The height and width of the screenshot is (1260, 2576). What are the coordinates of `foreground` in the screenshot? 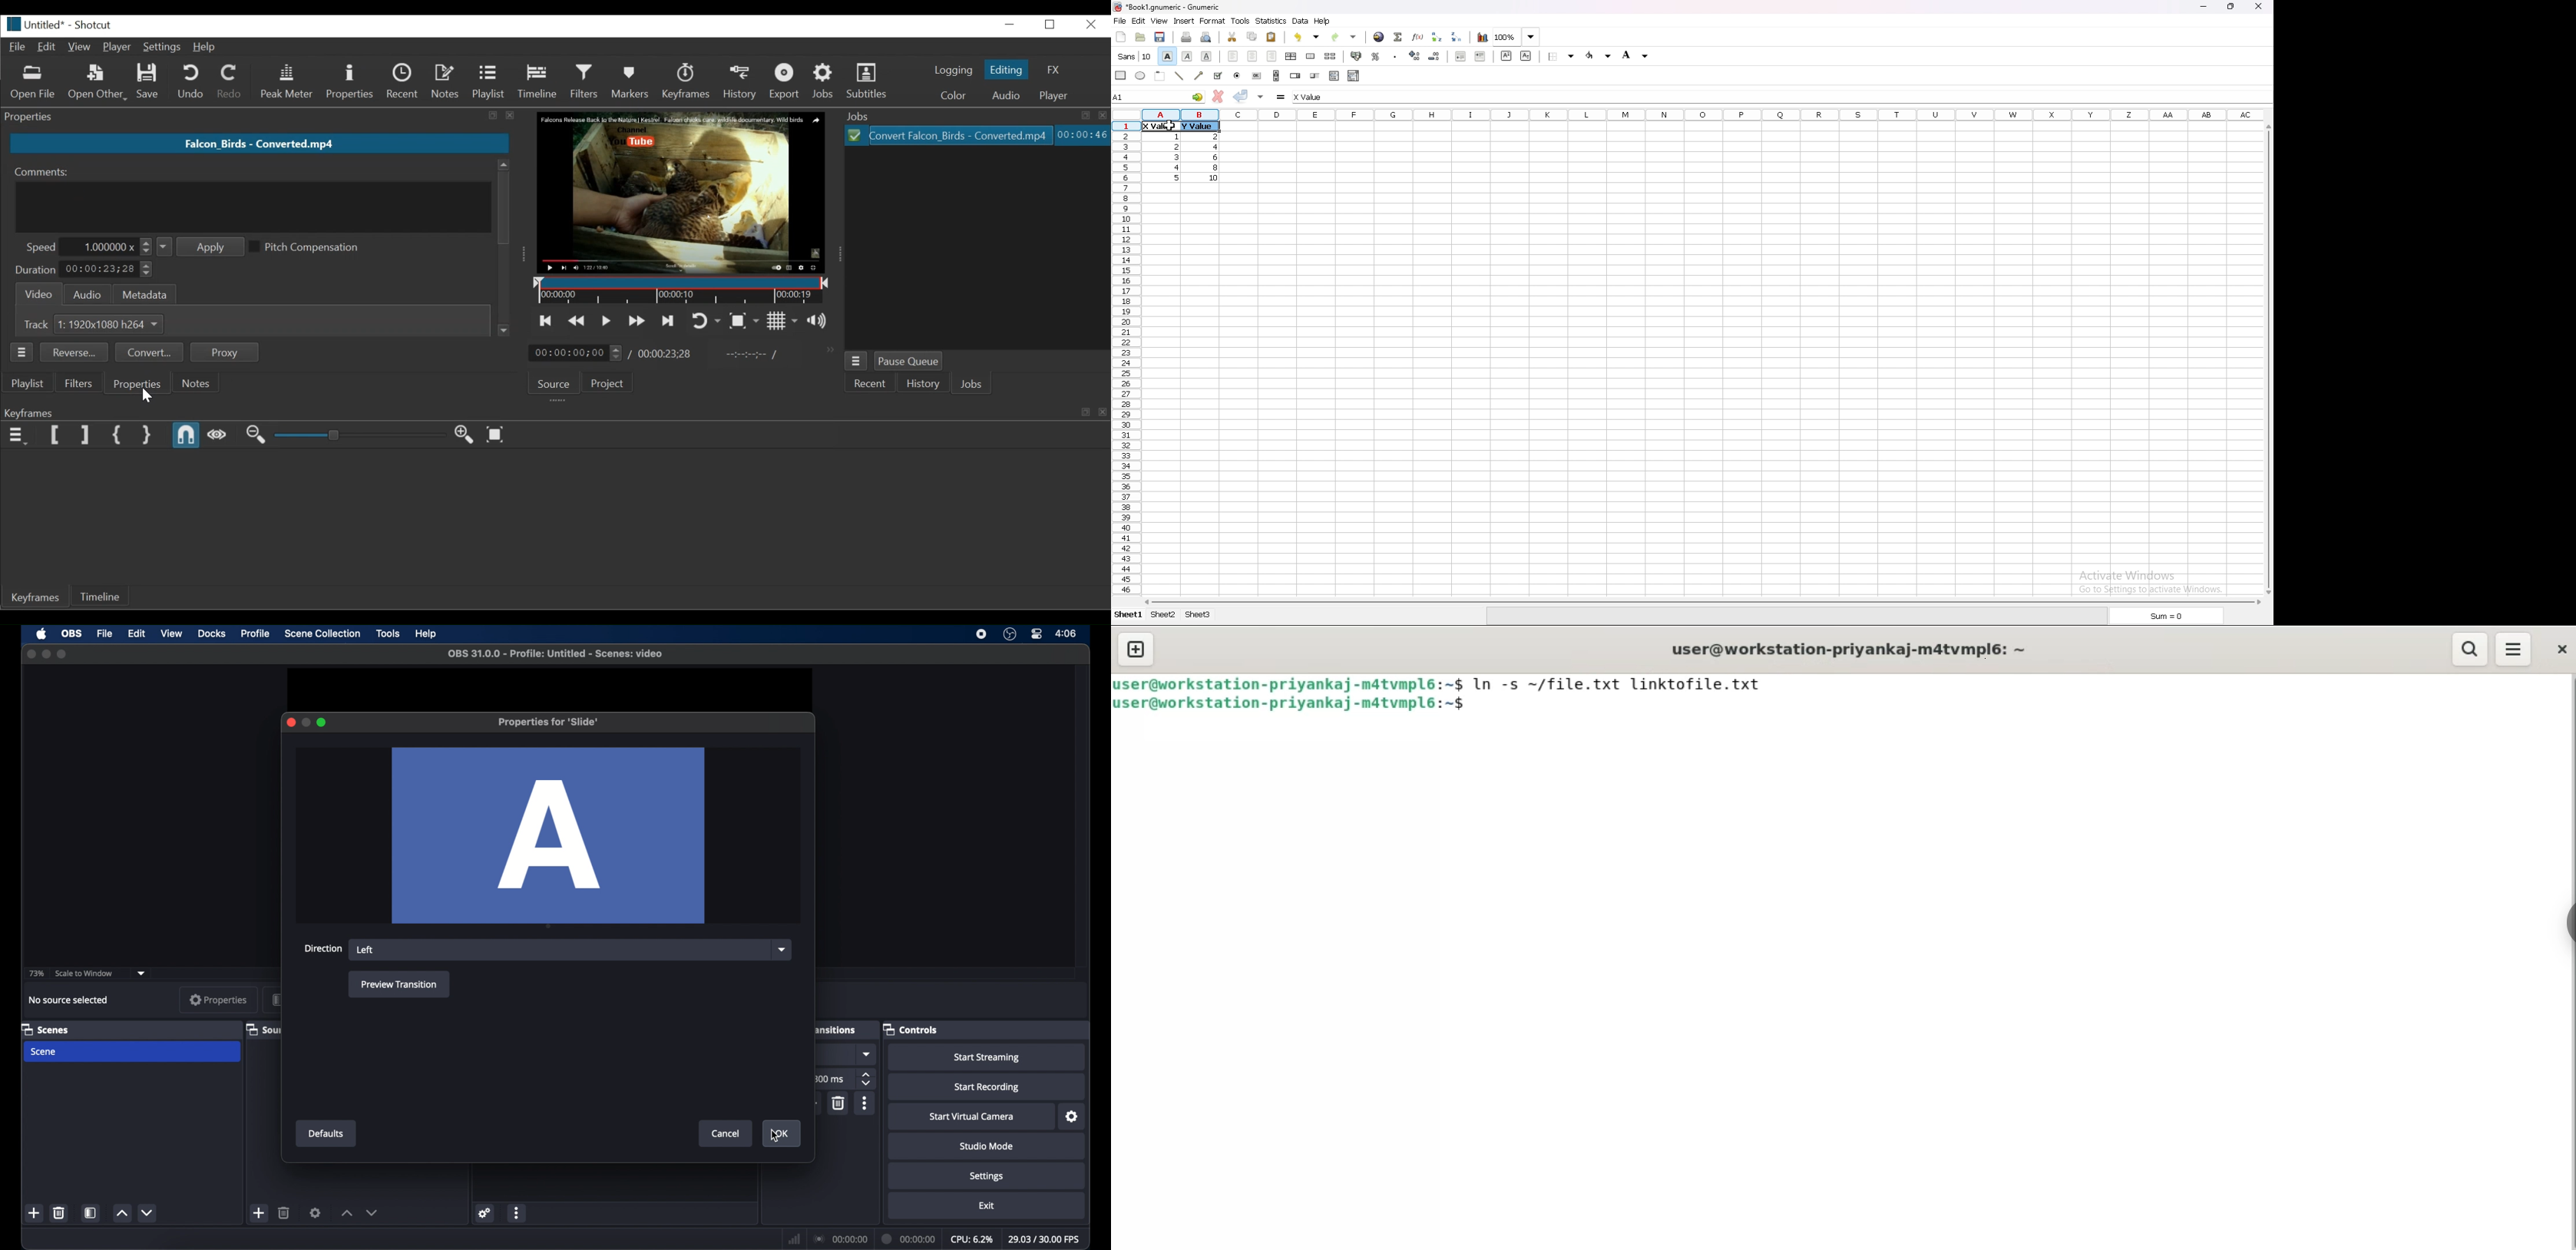 It's located at (1600, 55).